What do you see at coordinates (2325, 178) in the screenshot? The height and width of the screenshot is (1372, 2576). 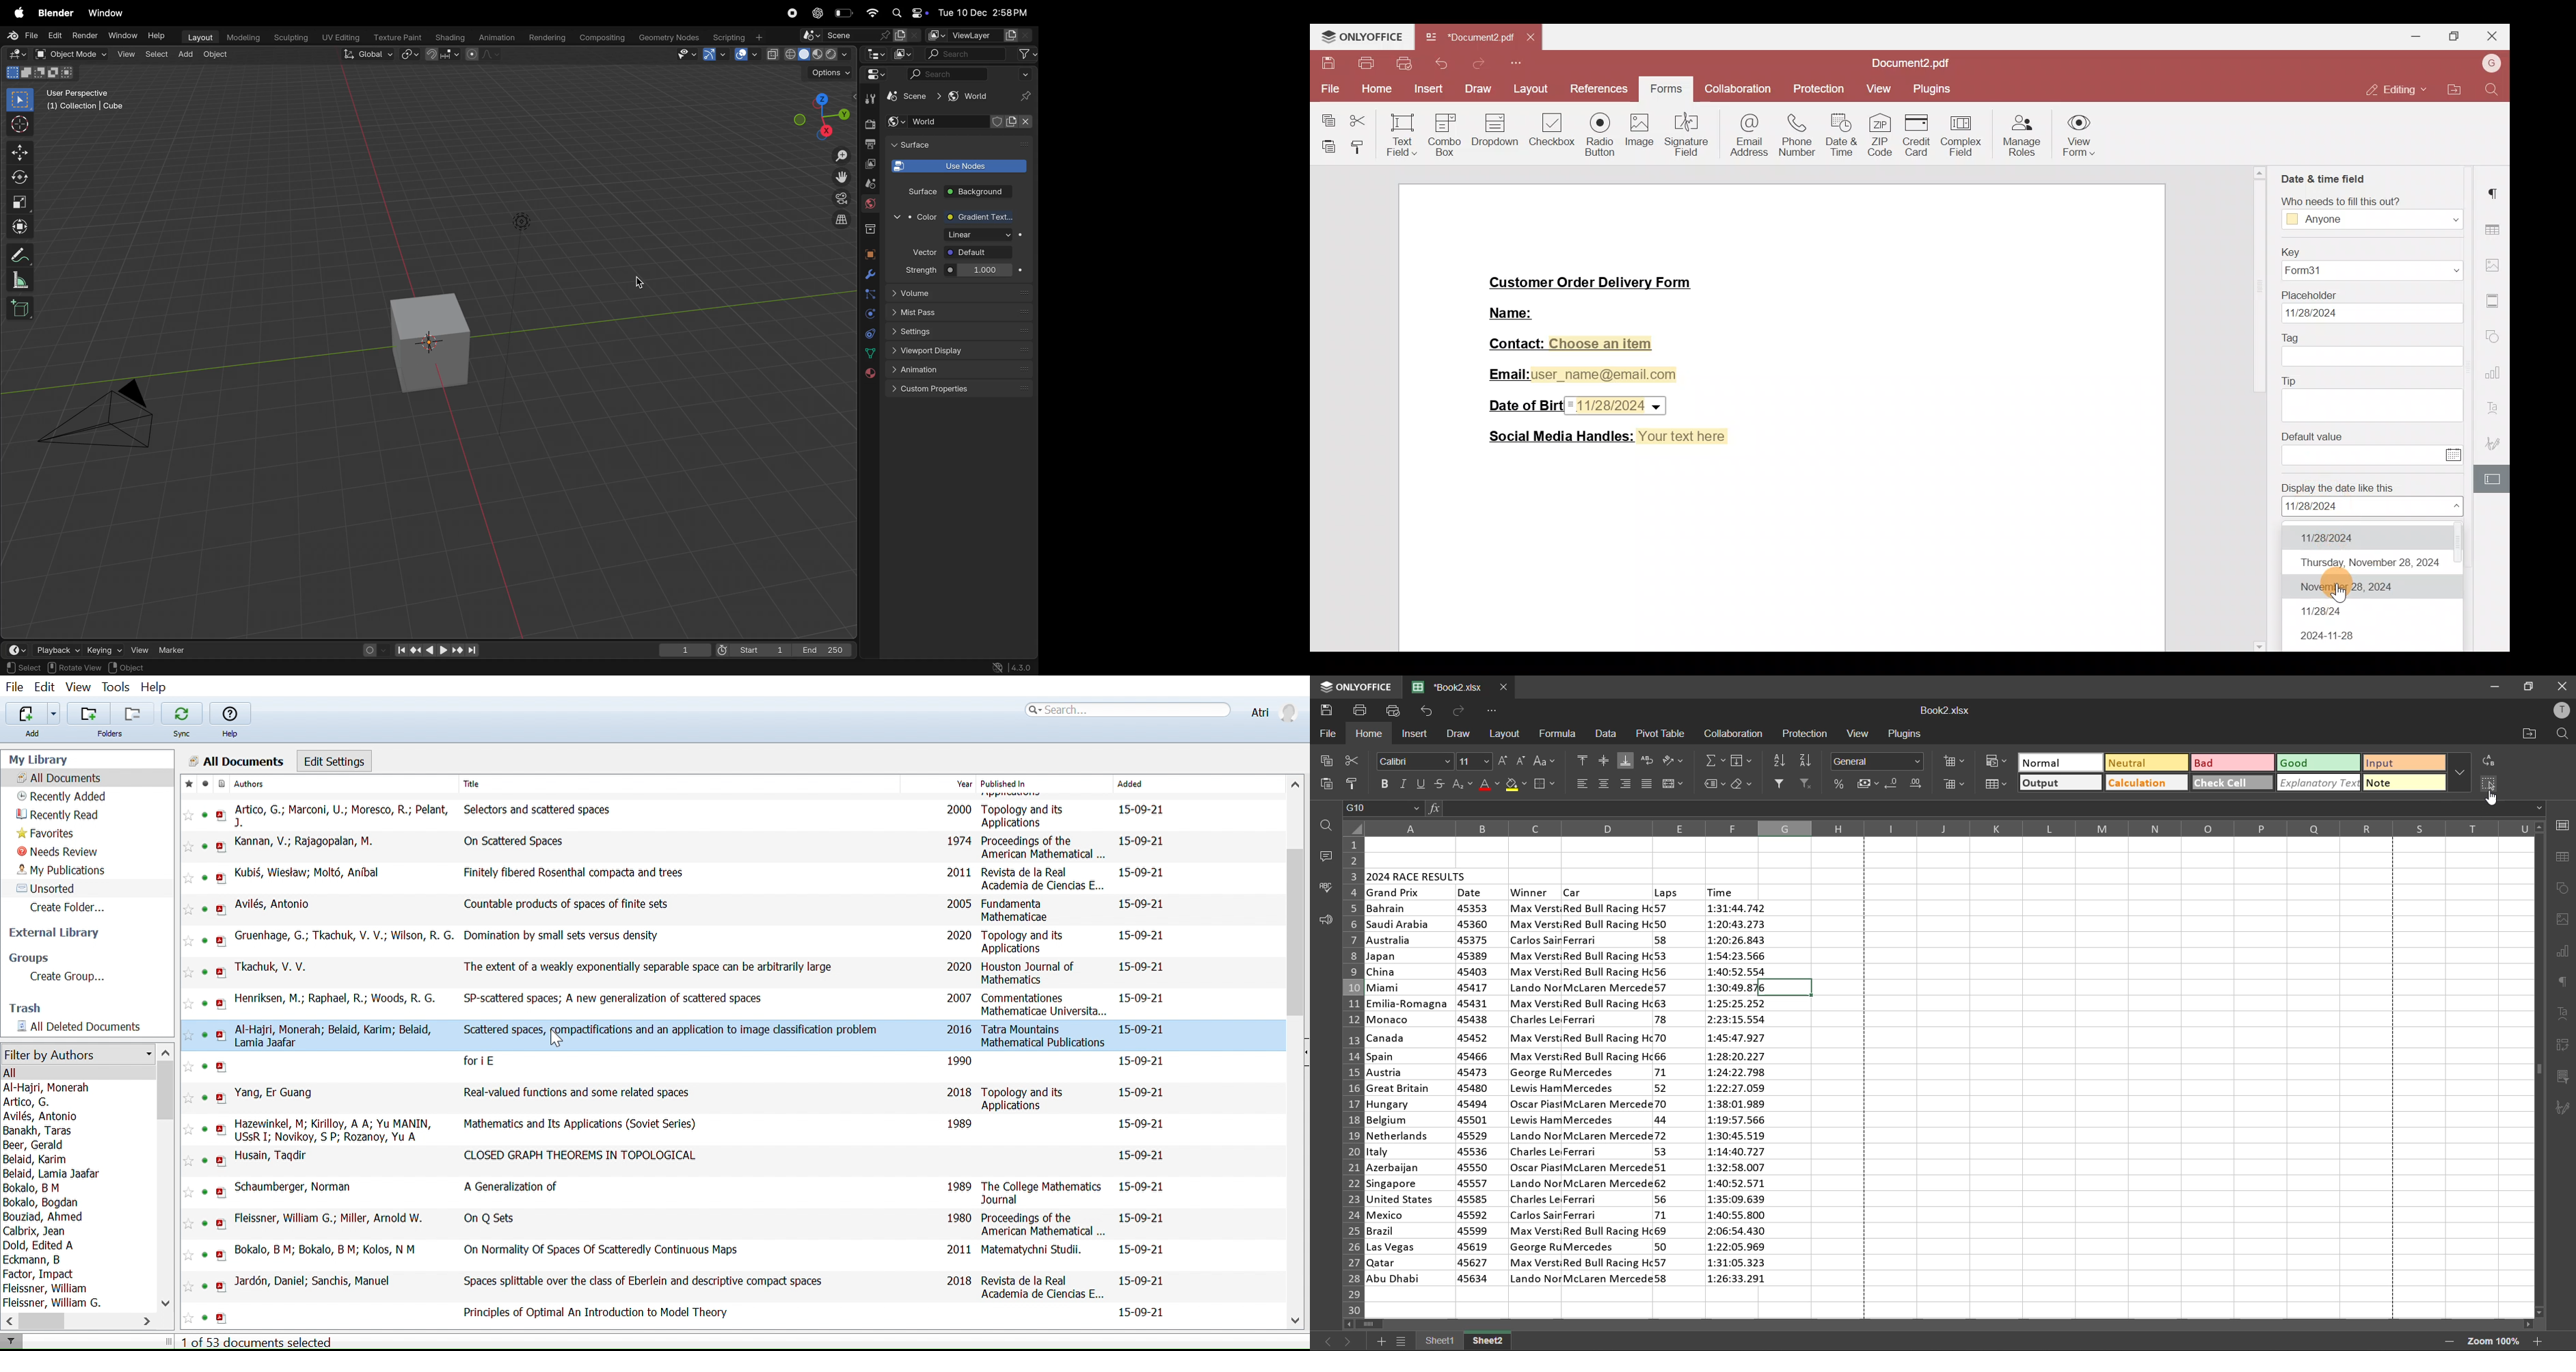 I see `Date & time field` at bounding box center [2325, 178].